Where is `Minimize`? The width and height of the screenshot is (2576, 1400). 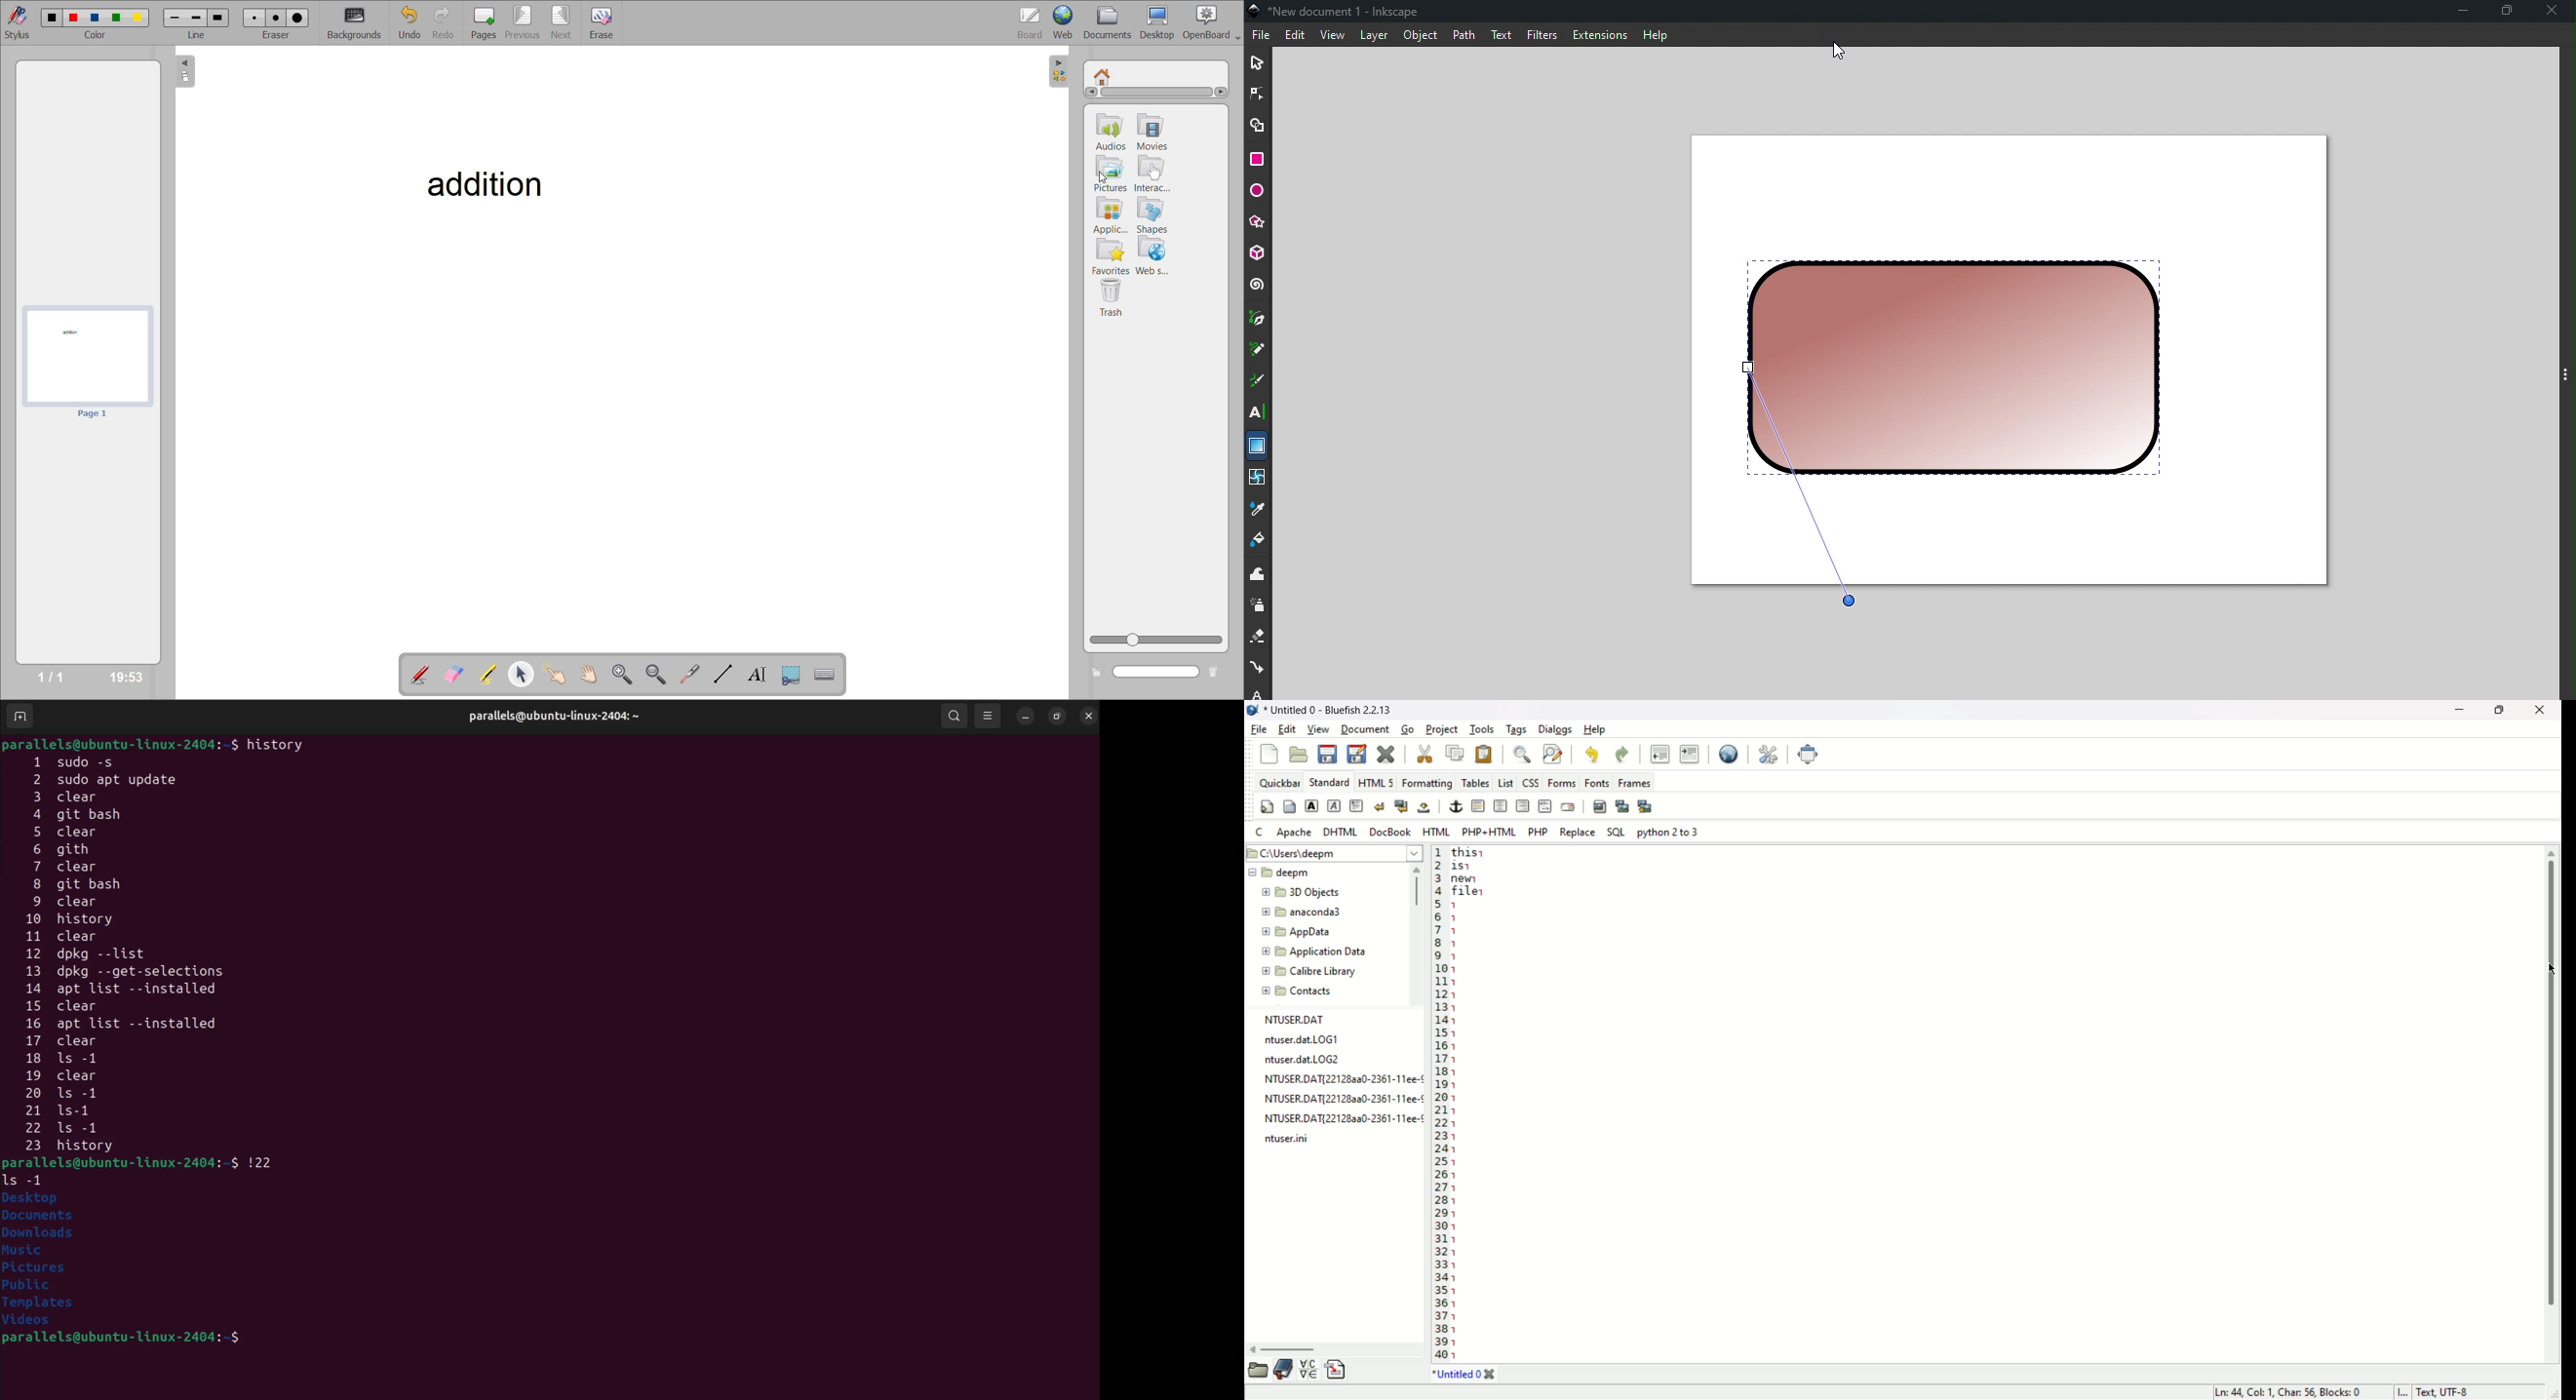
Minimize is located at coordinates (2458, 13).